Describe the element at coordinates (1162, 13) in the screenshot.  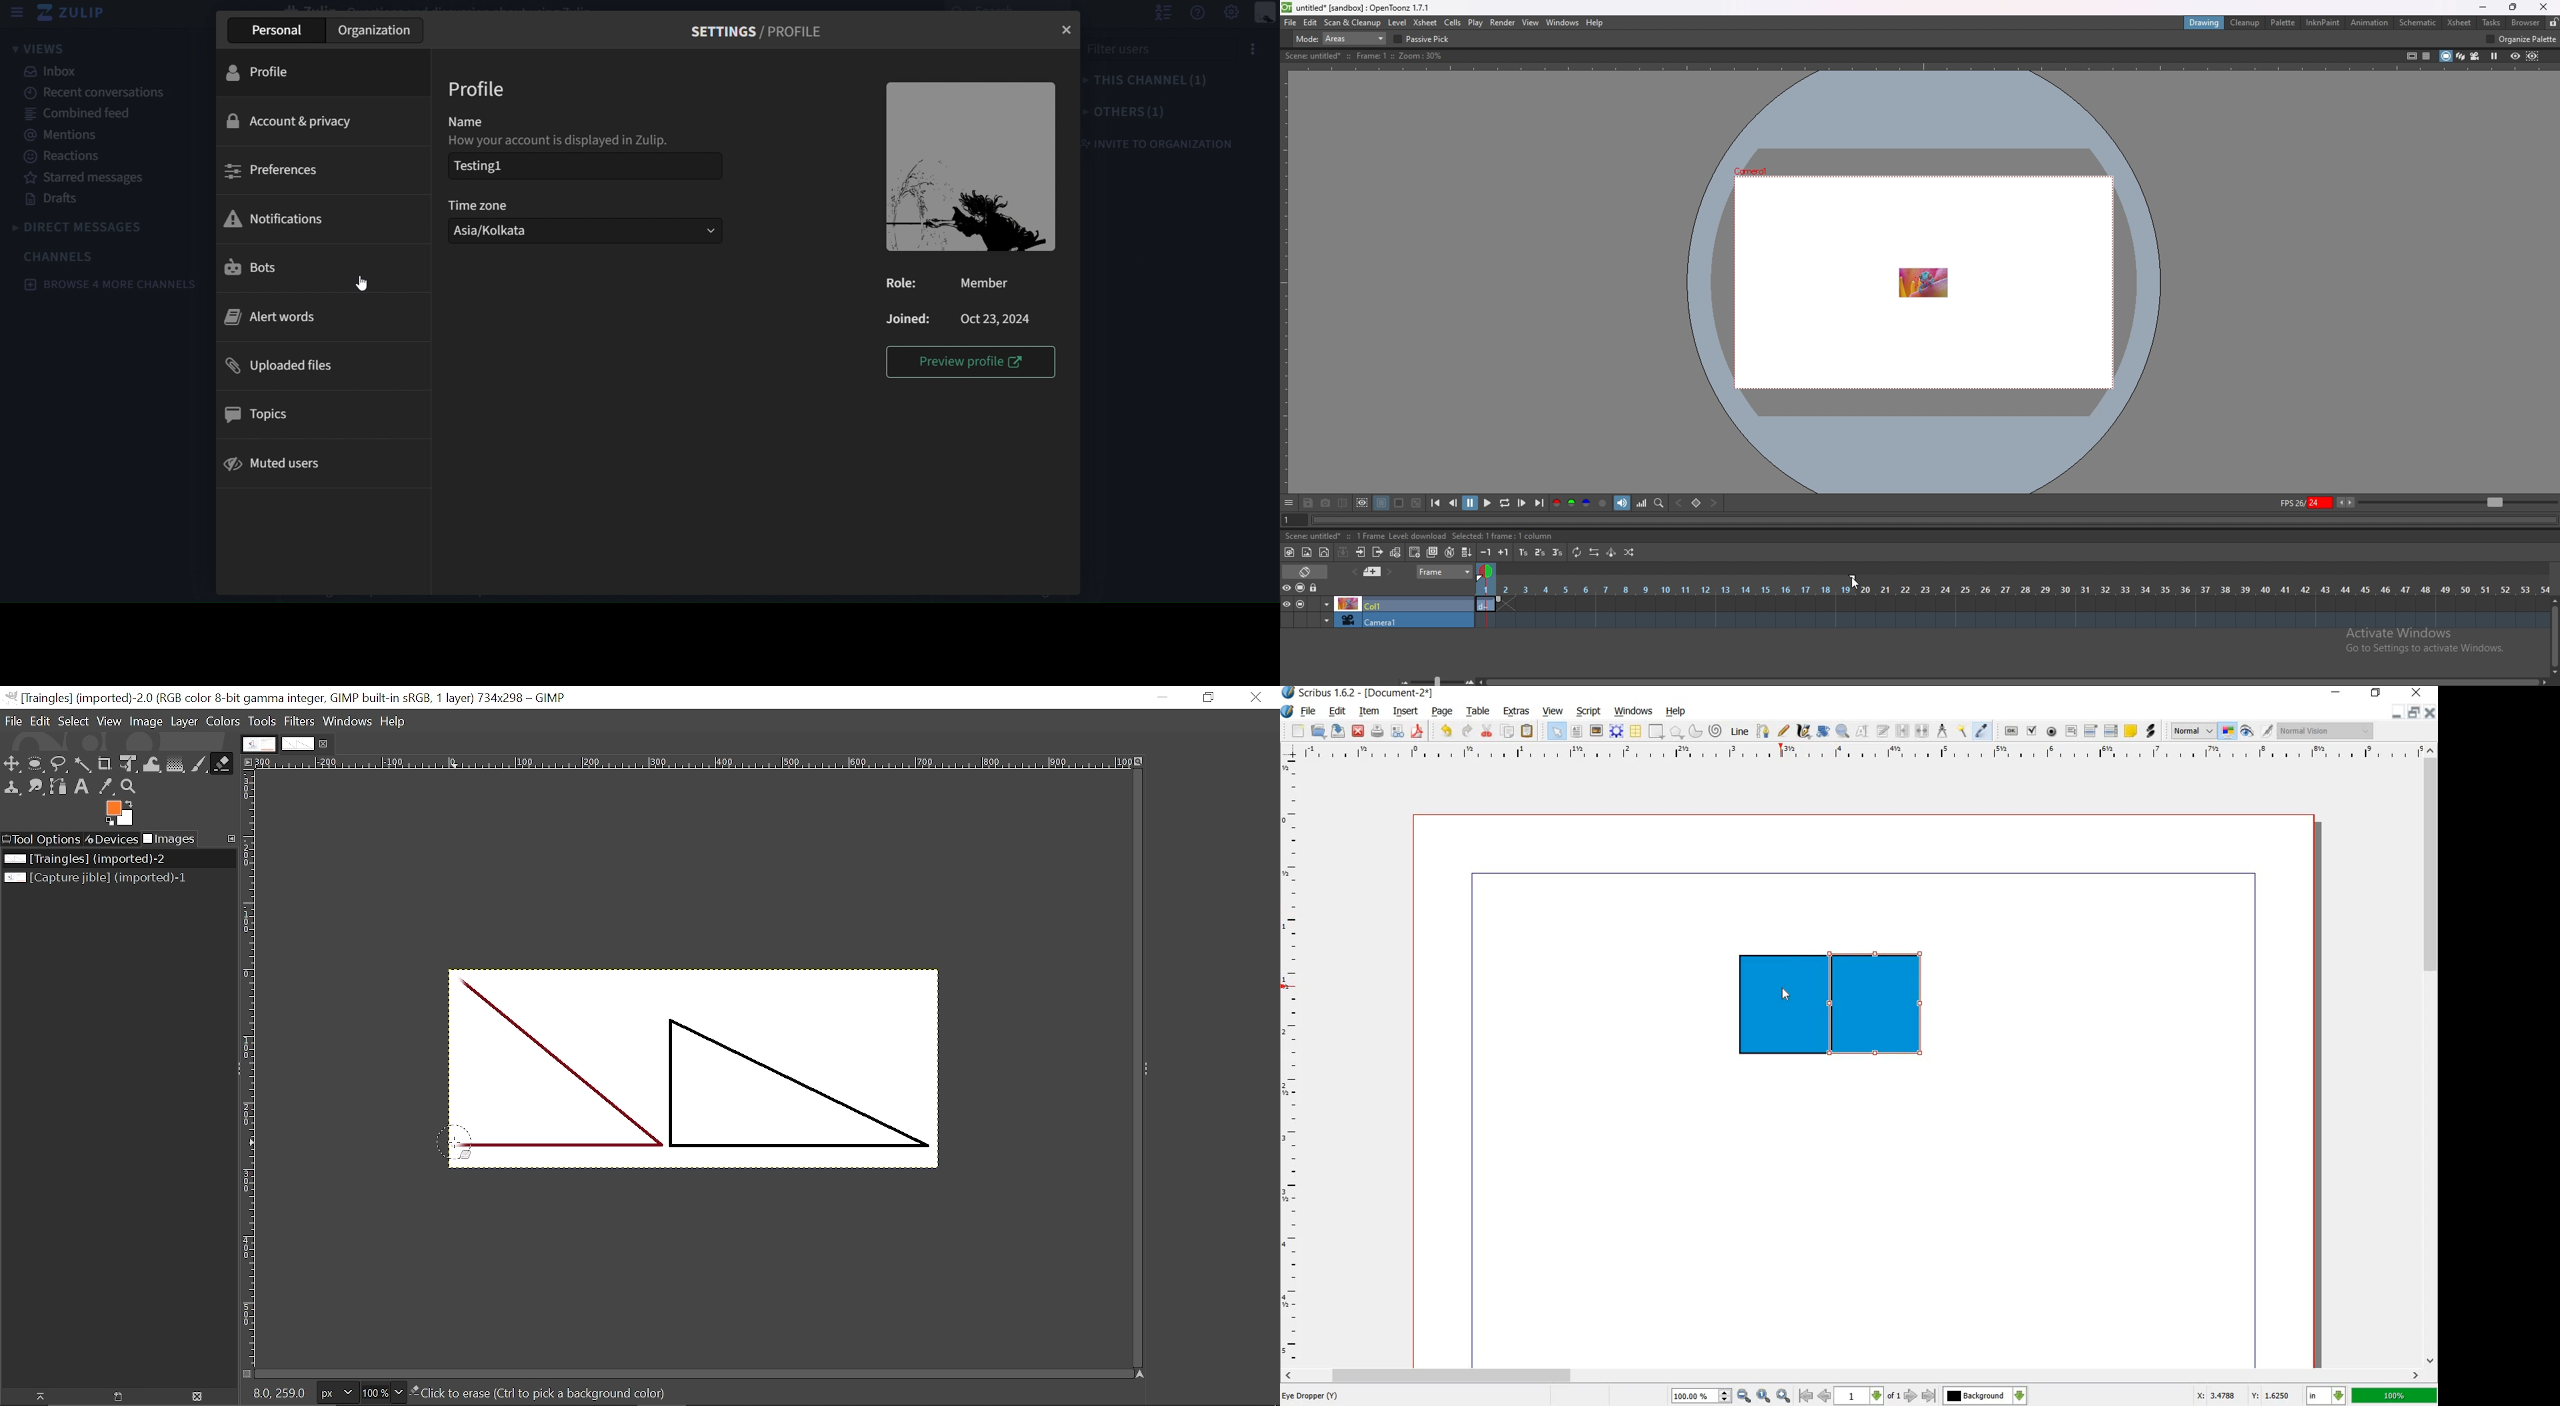
I see `hide user list` at that location.